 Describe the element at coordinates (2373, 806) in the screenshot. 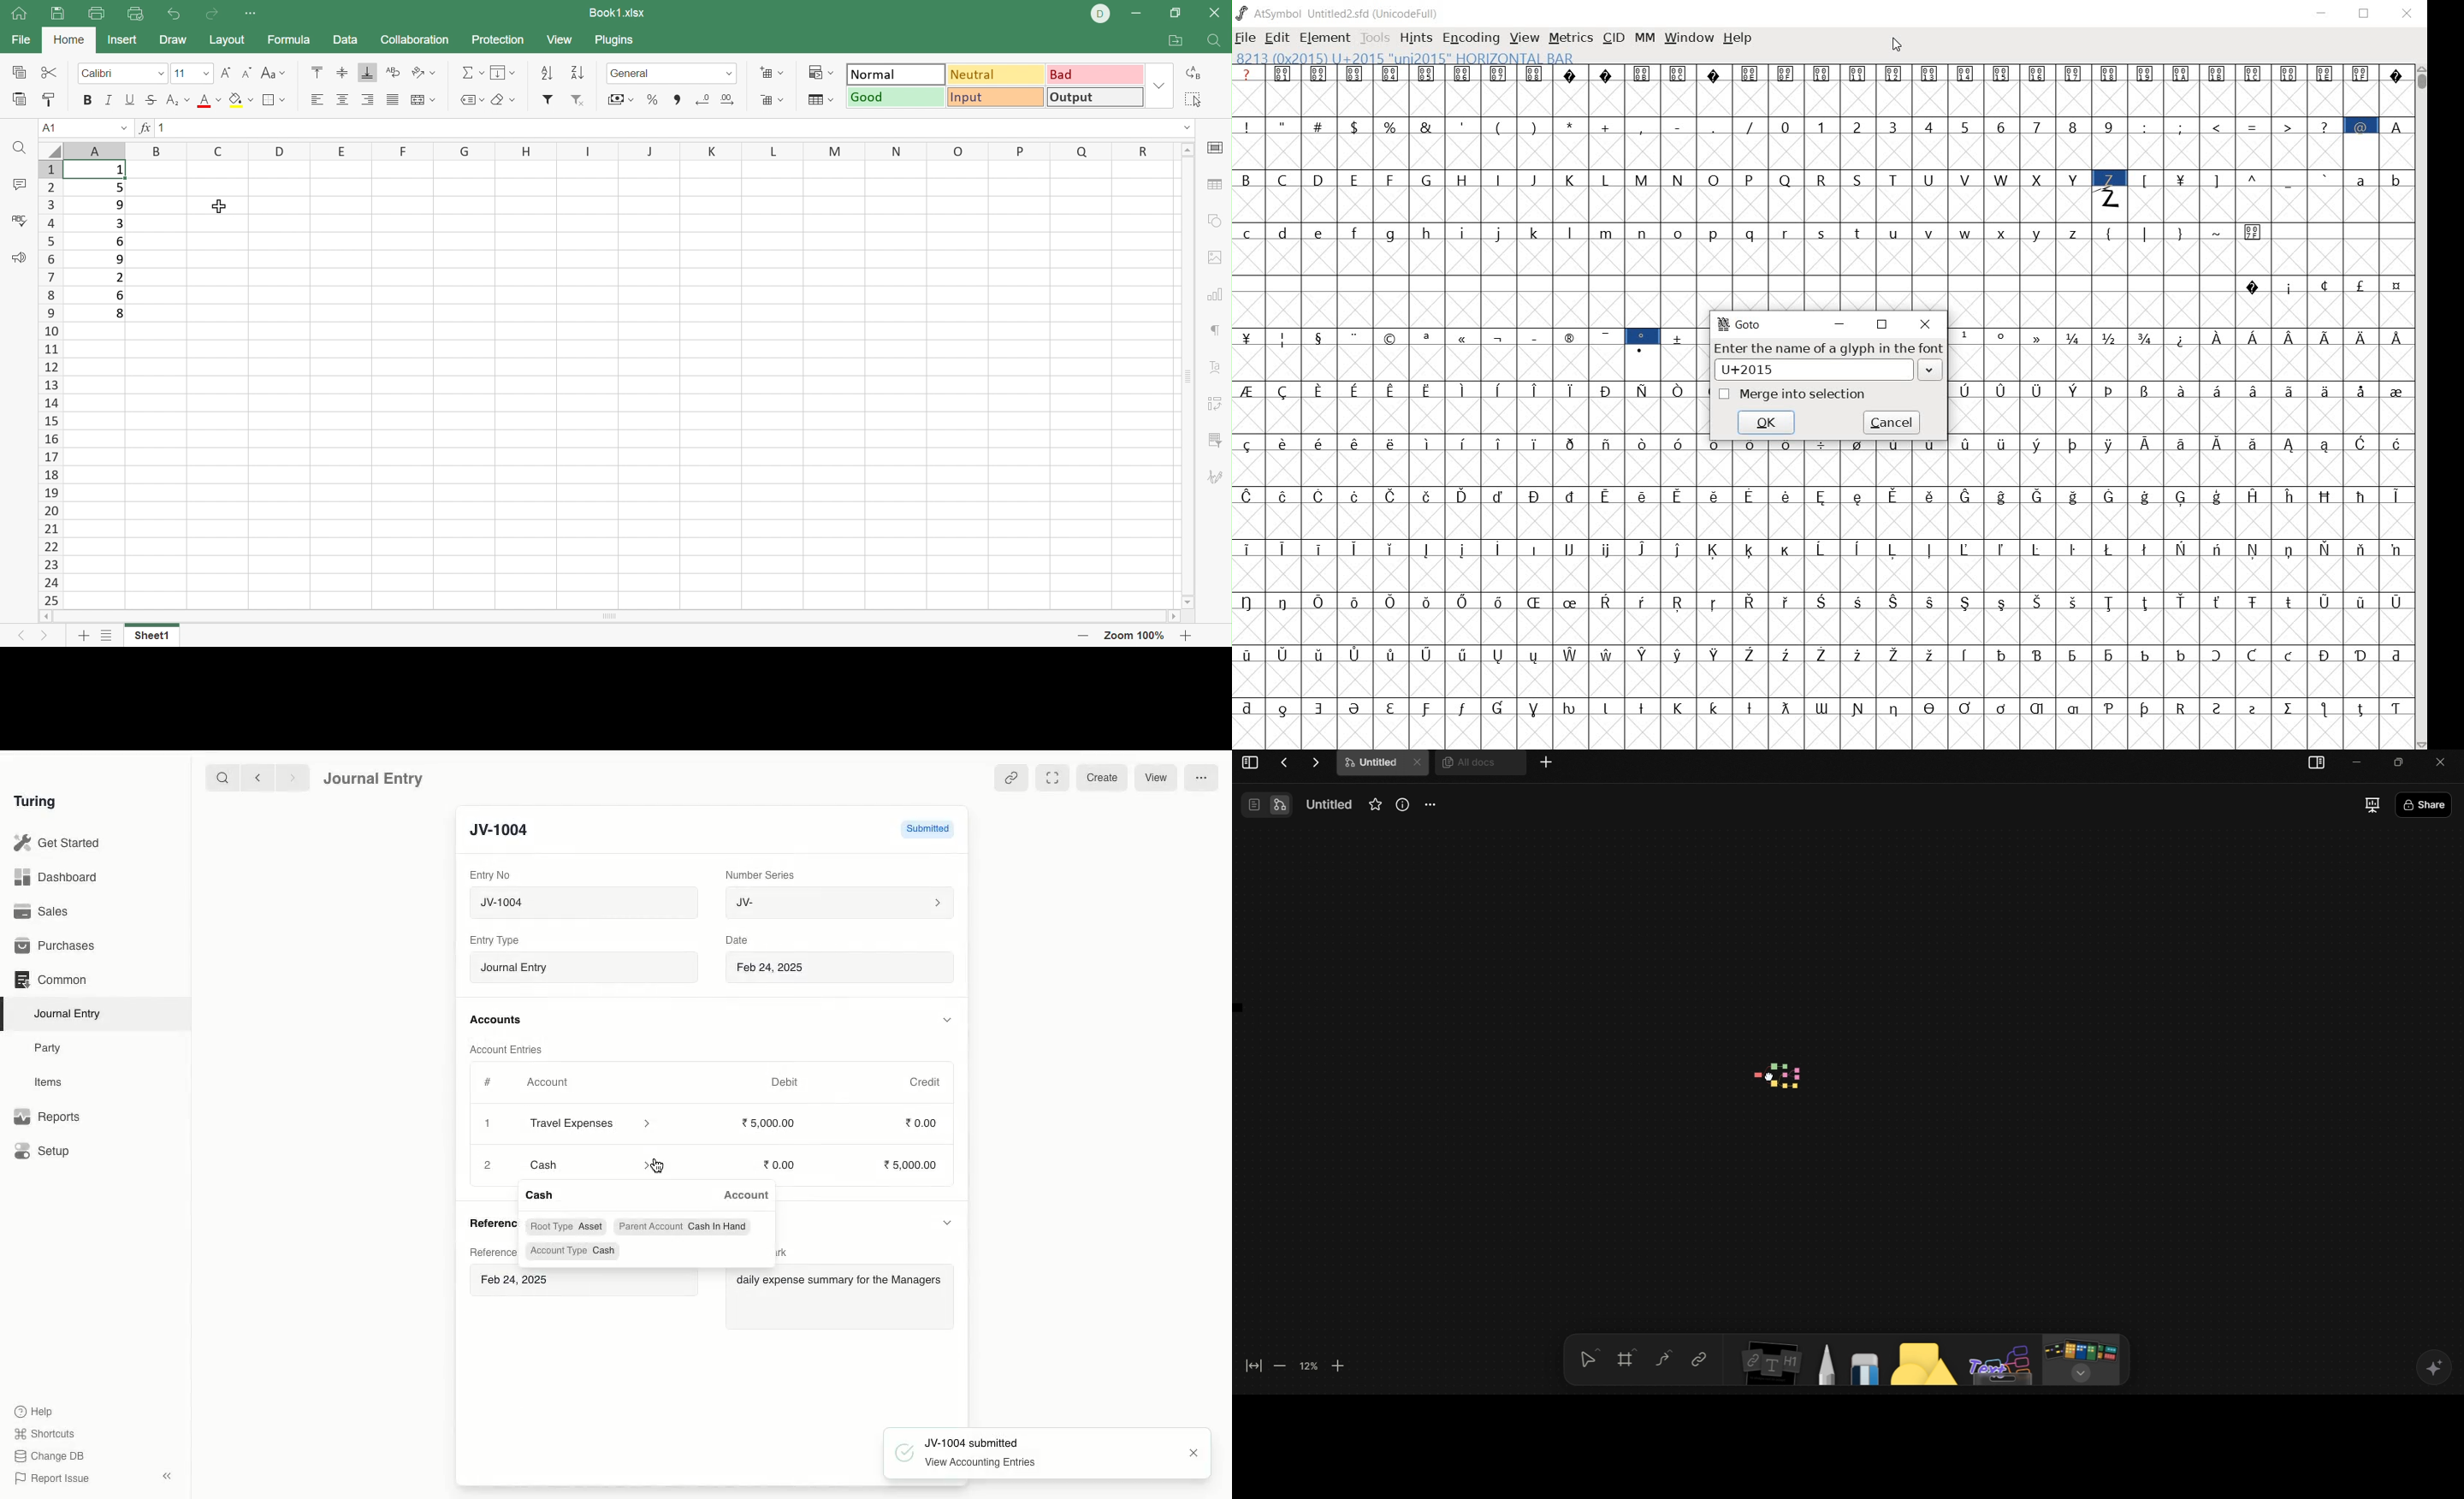

I see `Presentation Mode` at that location.